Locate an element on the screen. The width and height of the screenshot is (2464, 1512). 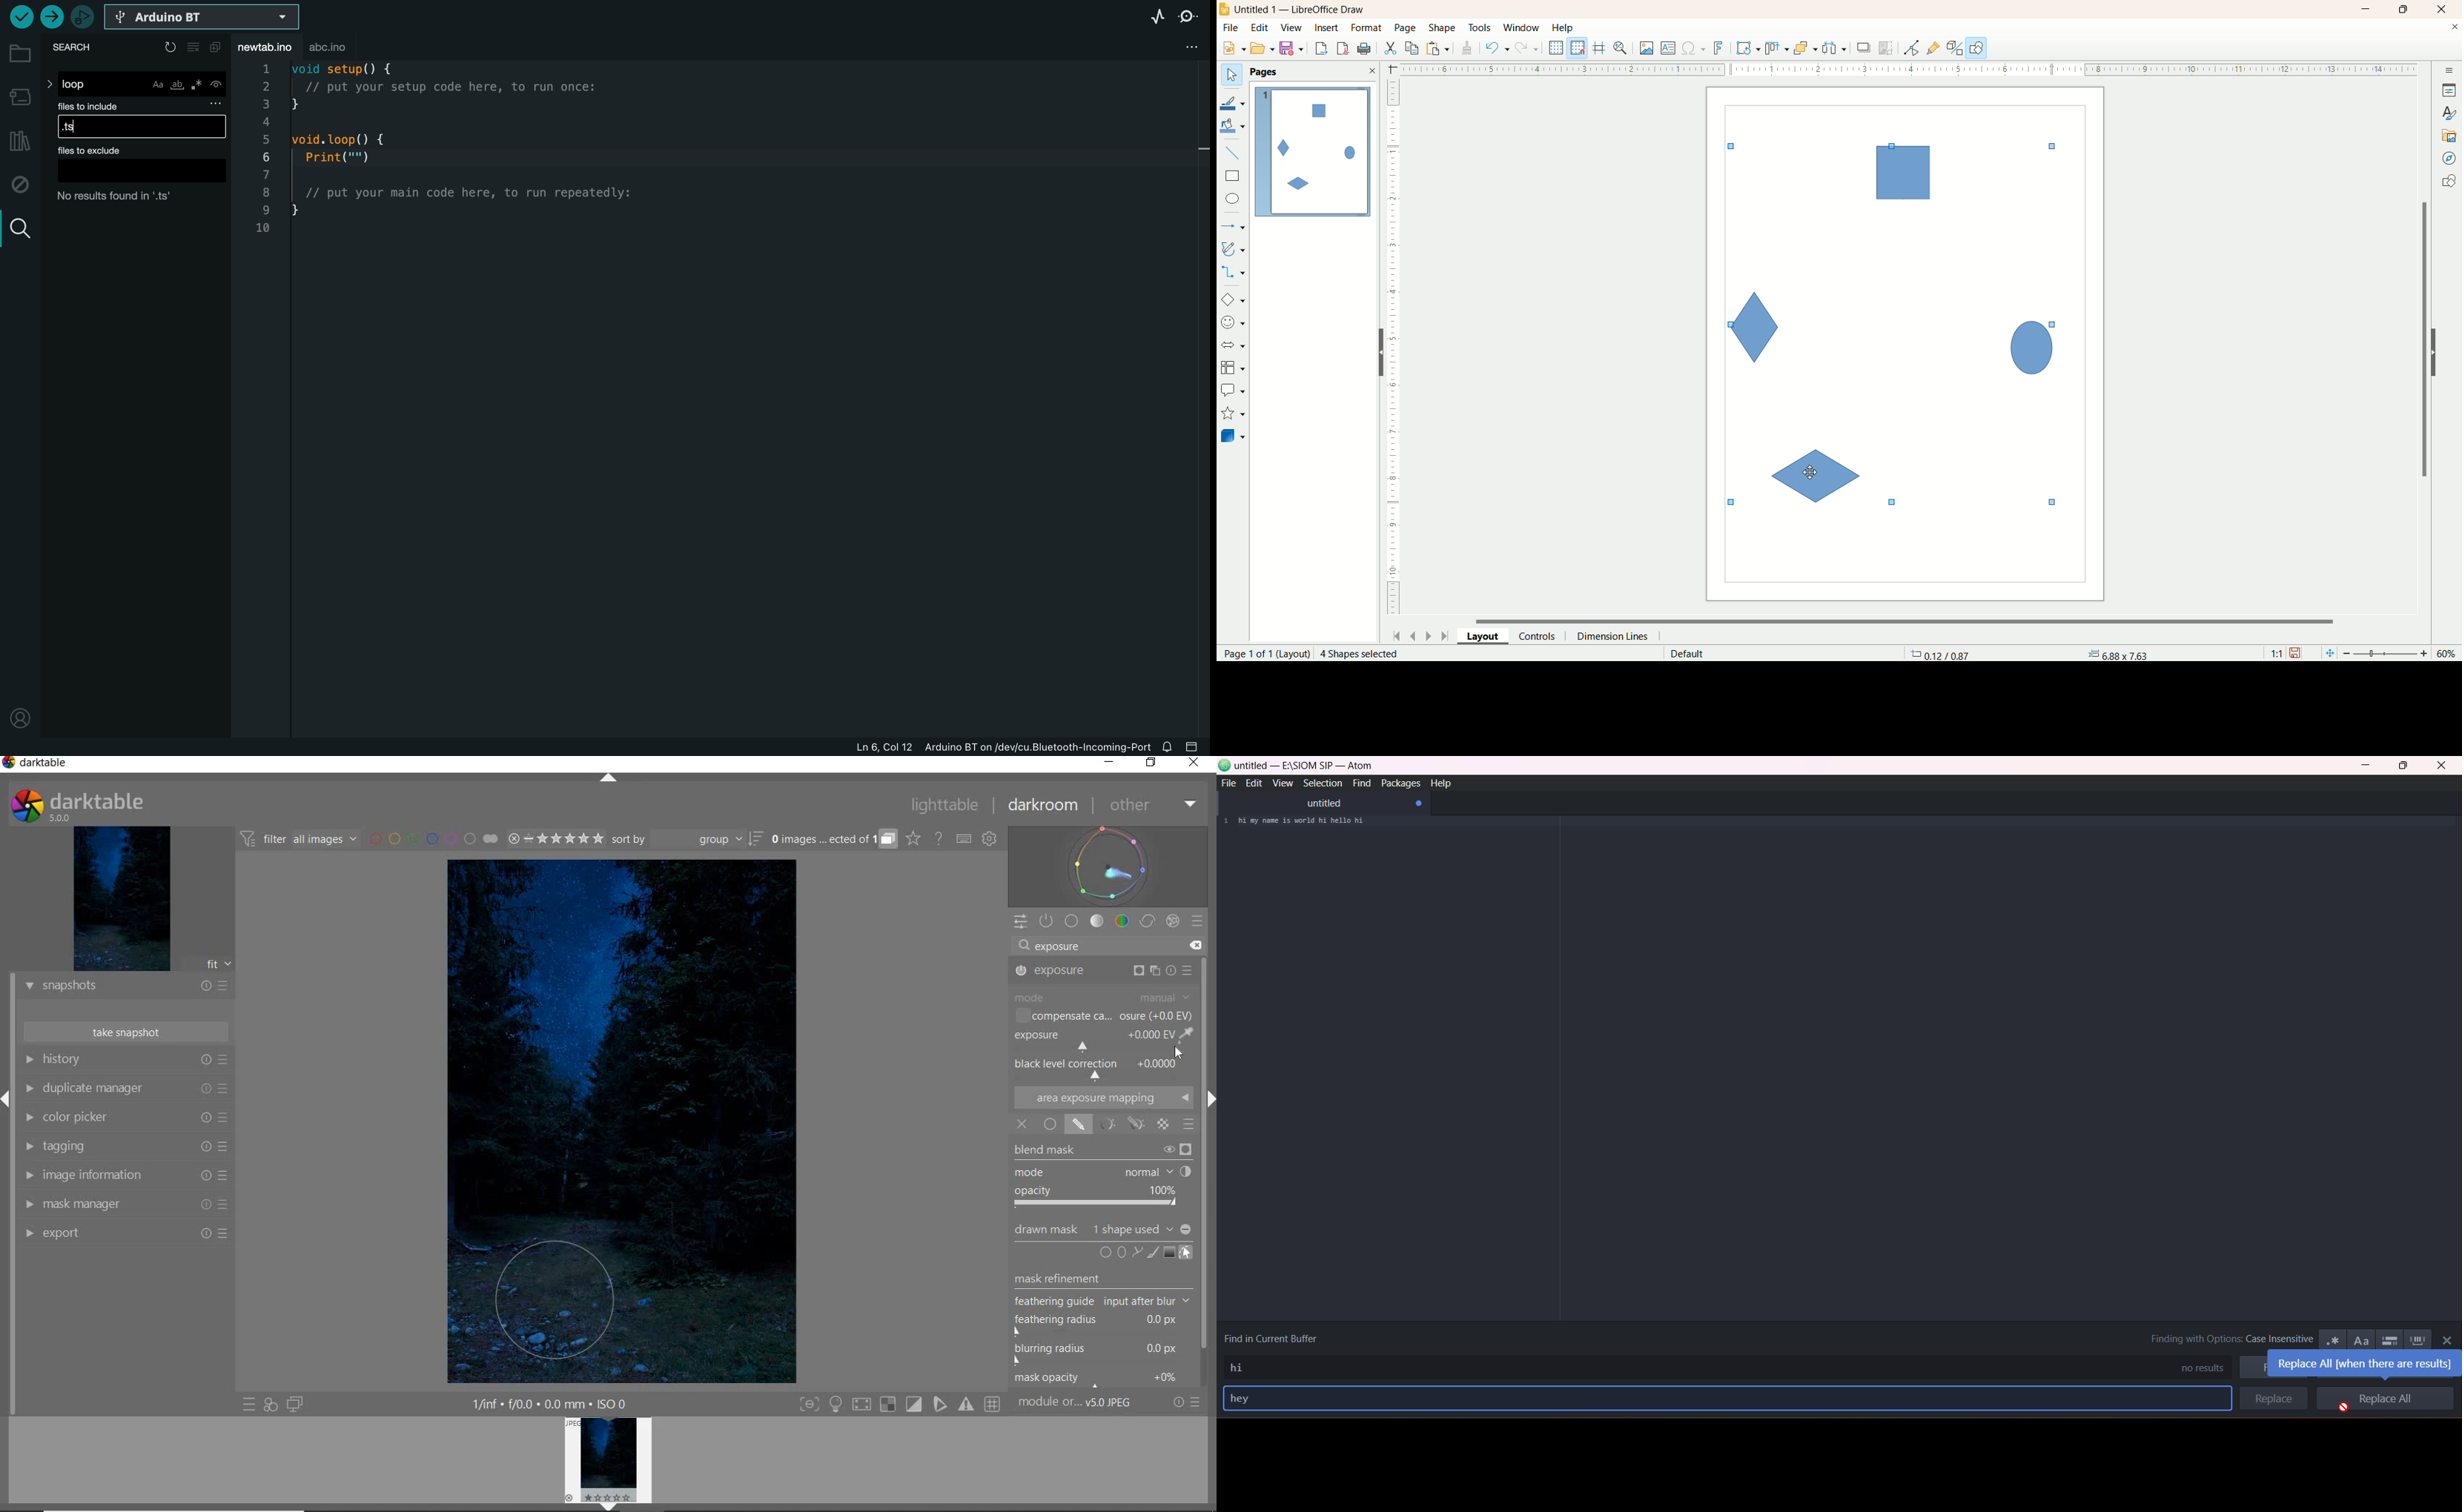
replace text is located at coordinates (1248, 1399).